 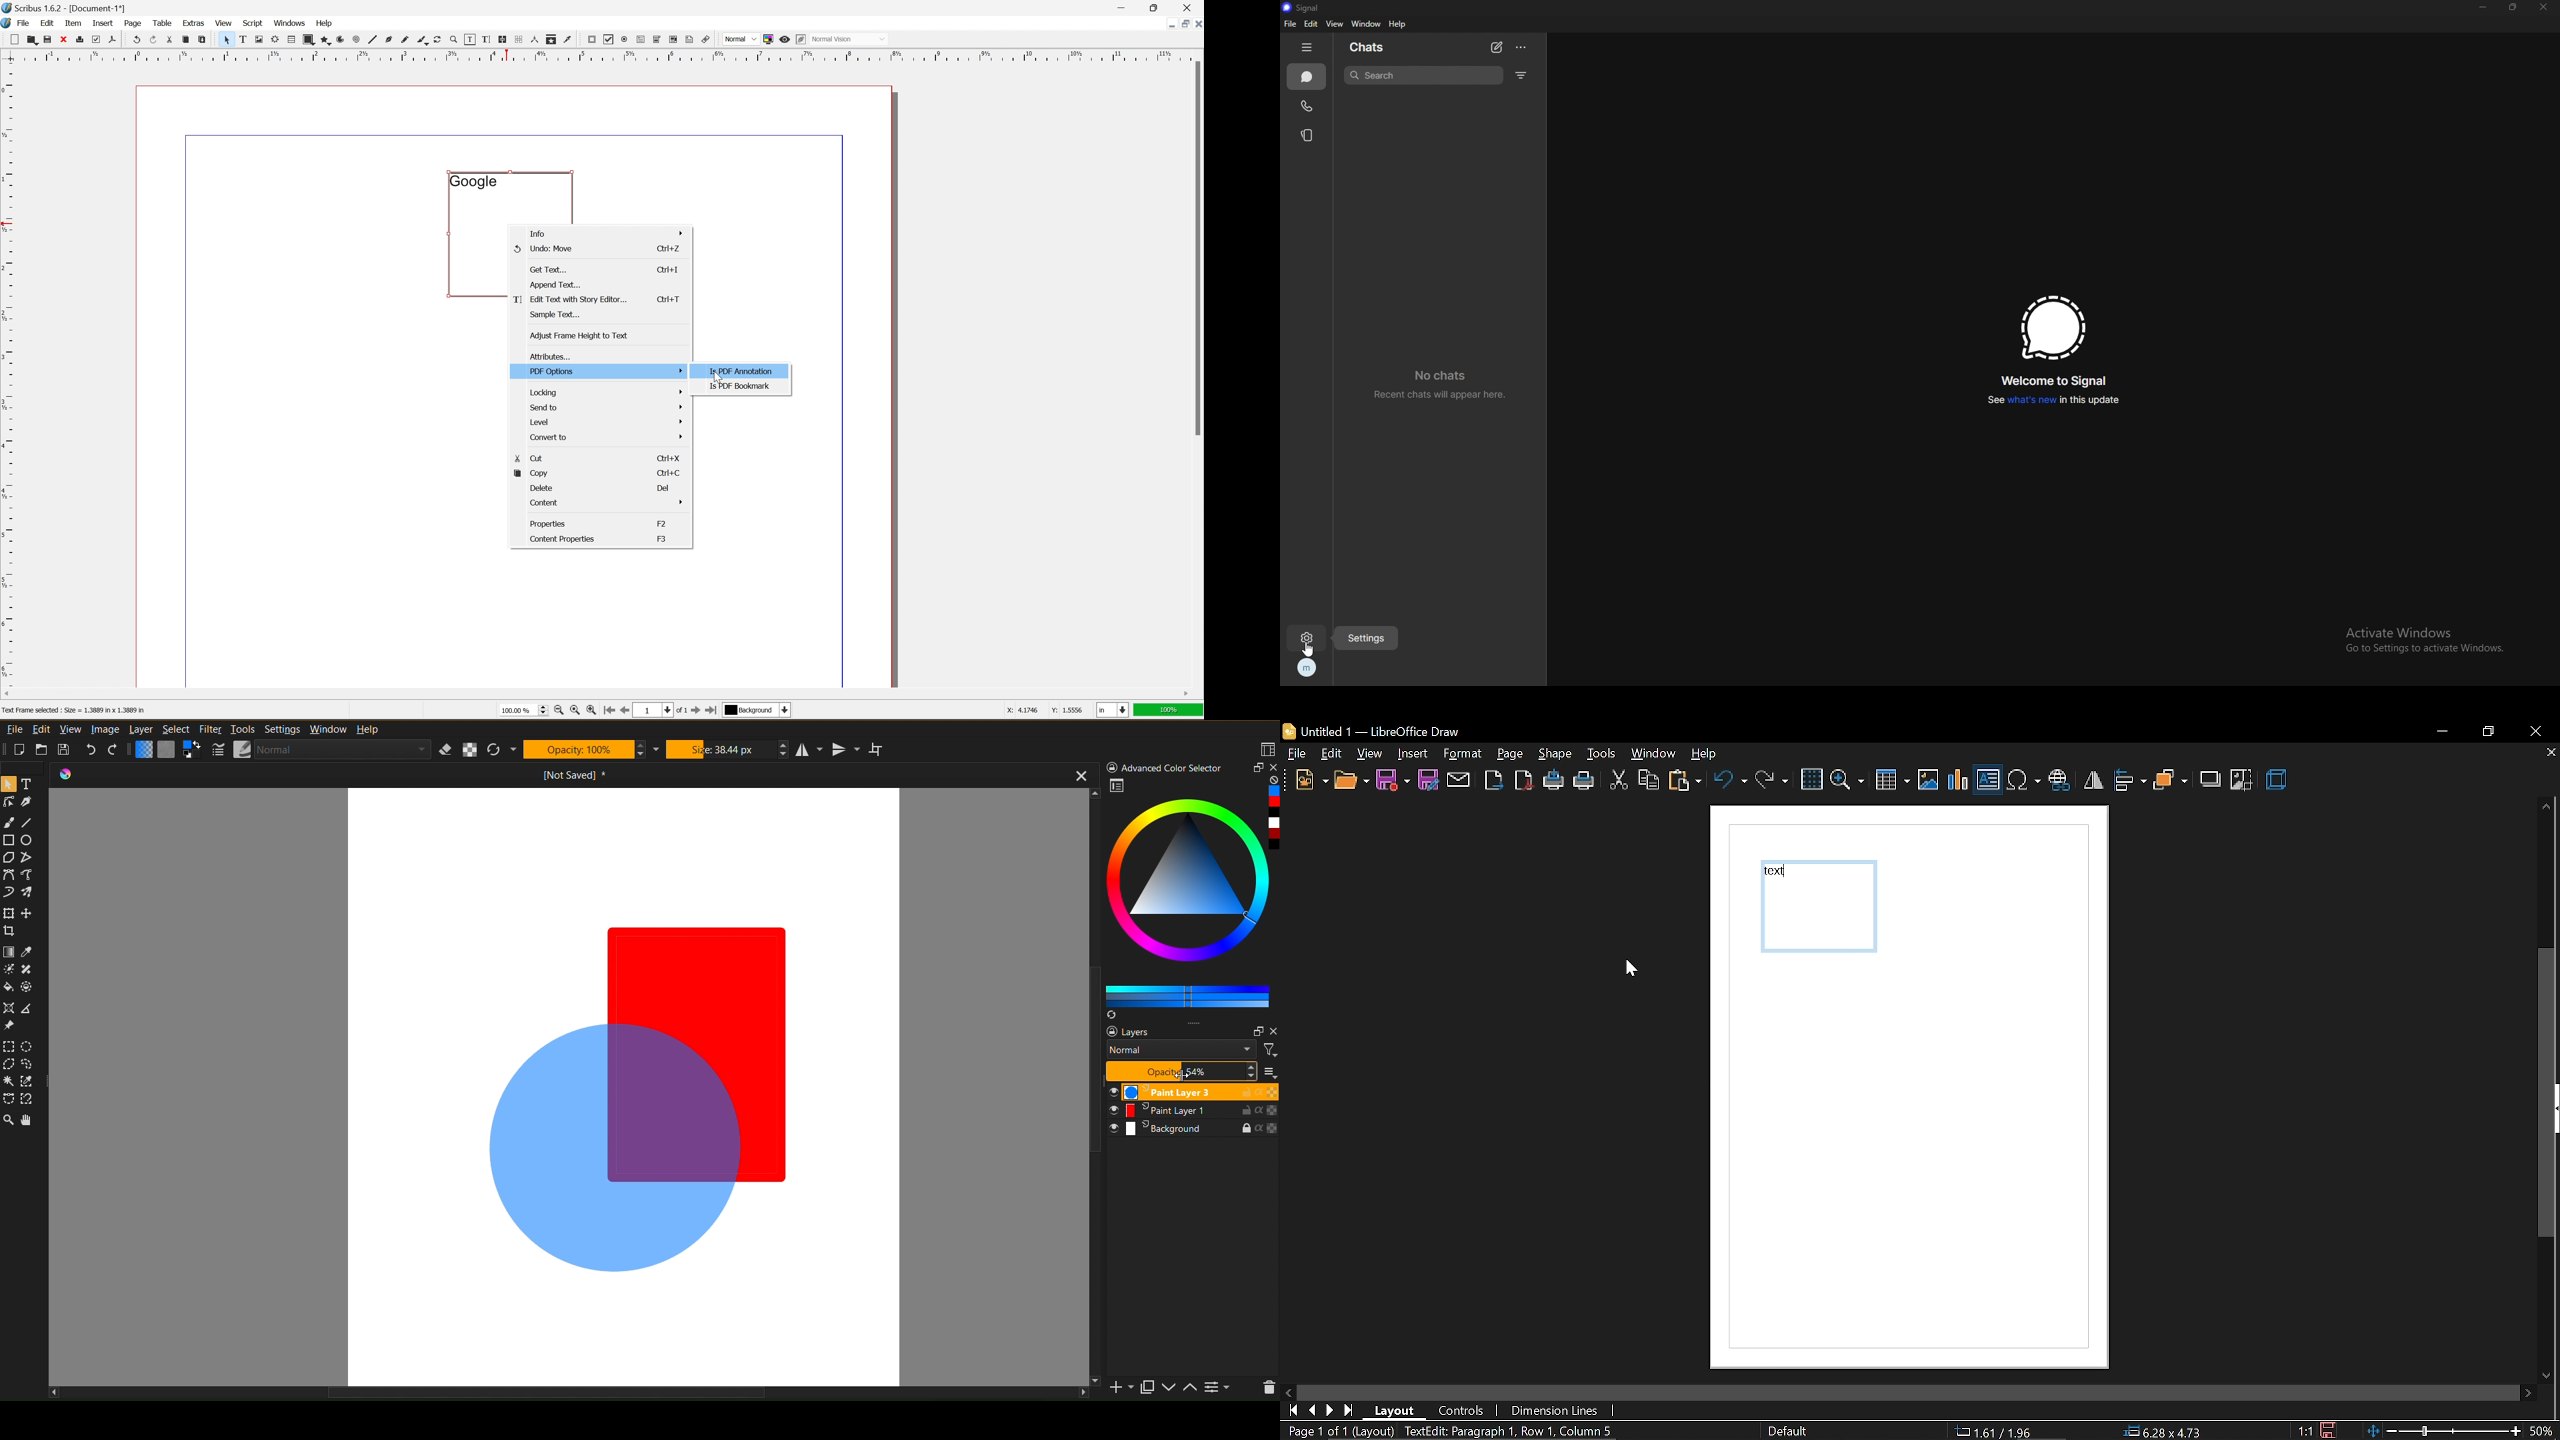 What do you see at coordinates (1518, 1431) in the screenshot?
I see `TextEdit` at bounding box center [1518, 1431].